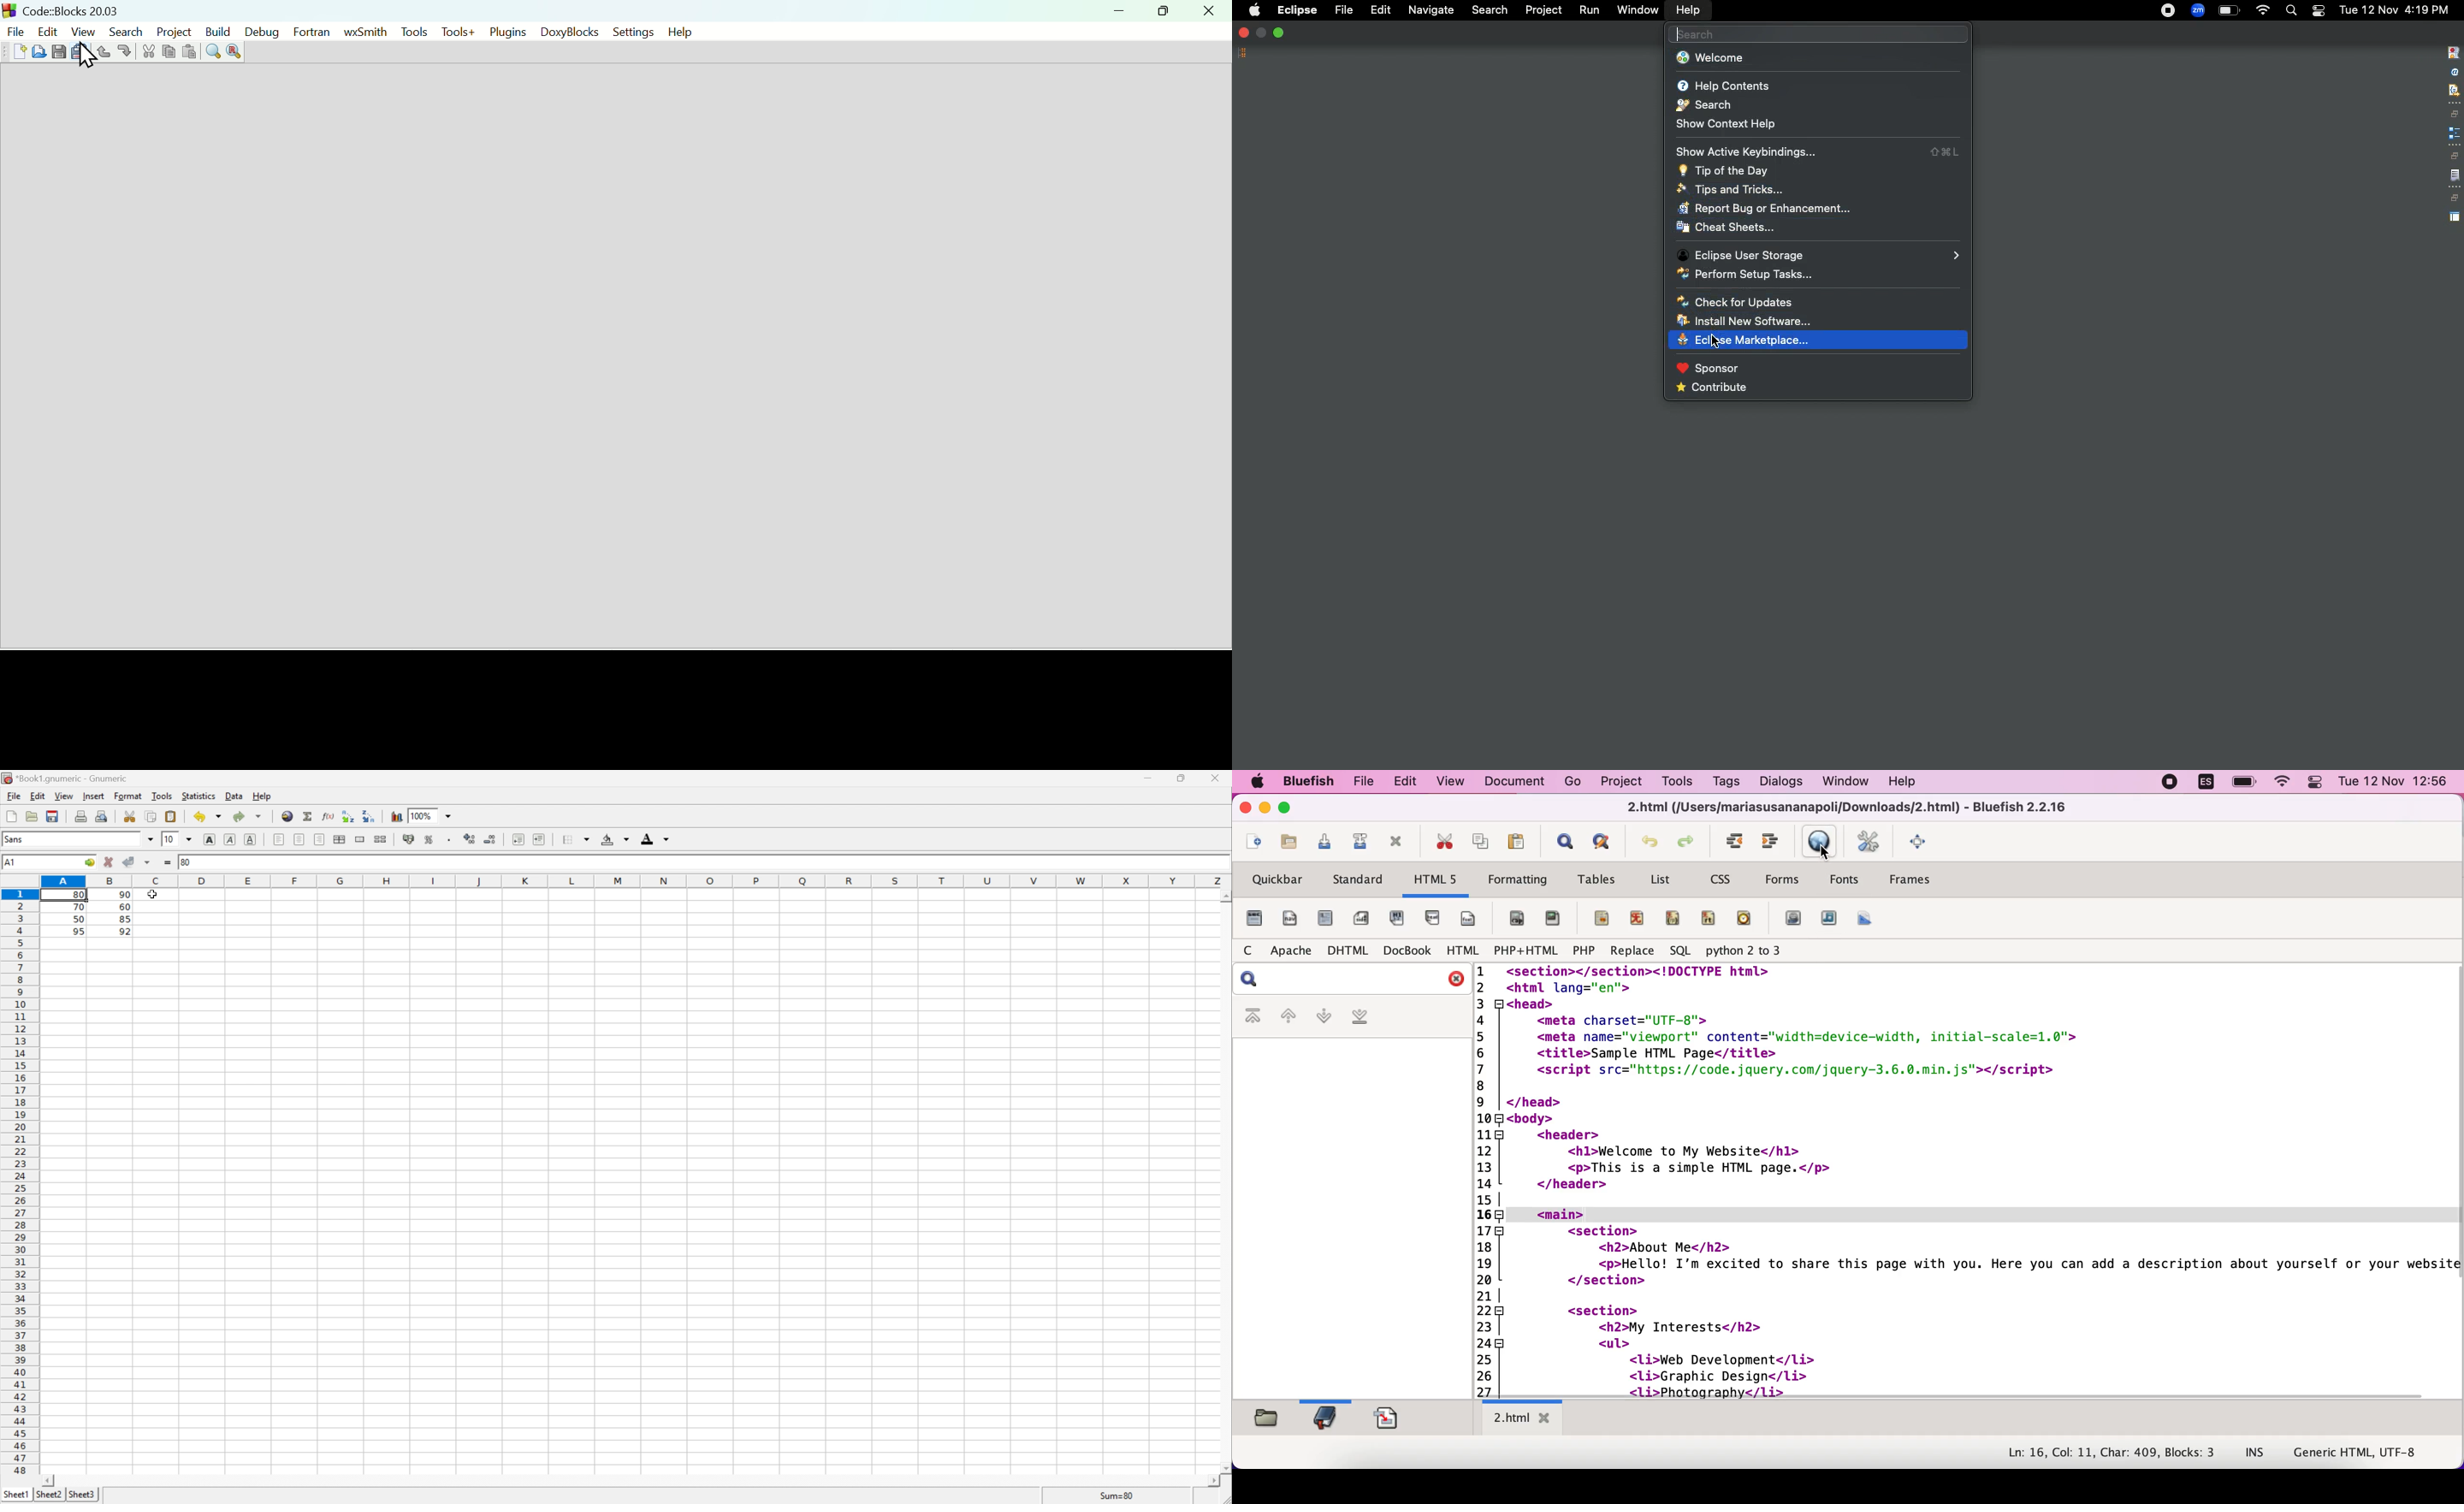 Image resolution: width=2464 pixels, height=1512 pixels. What do you see at coordinates (251, 839) in the screenshot?
I see `Underline` at bounding box center [251, 839].